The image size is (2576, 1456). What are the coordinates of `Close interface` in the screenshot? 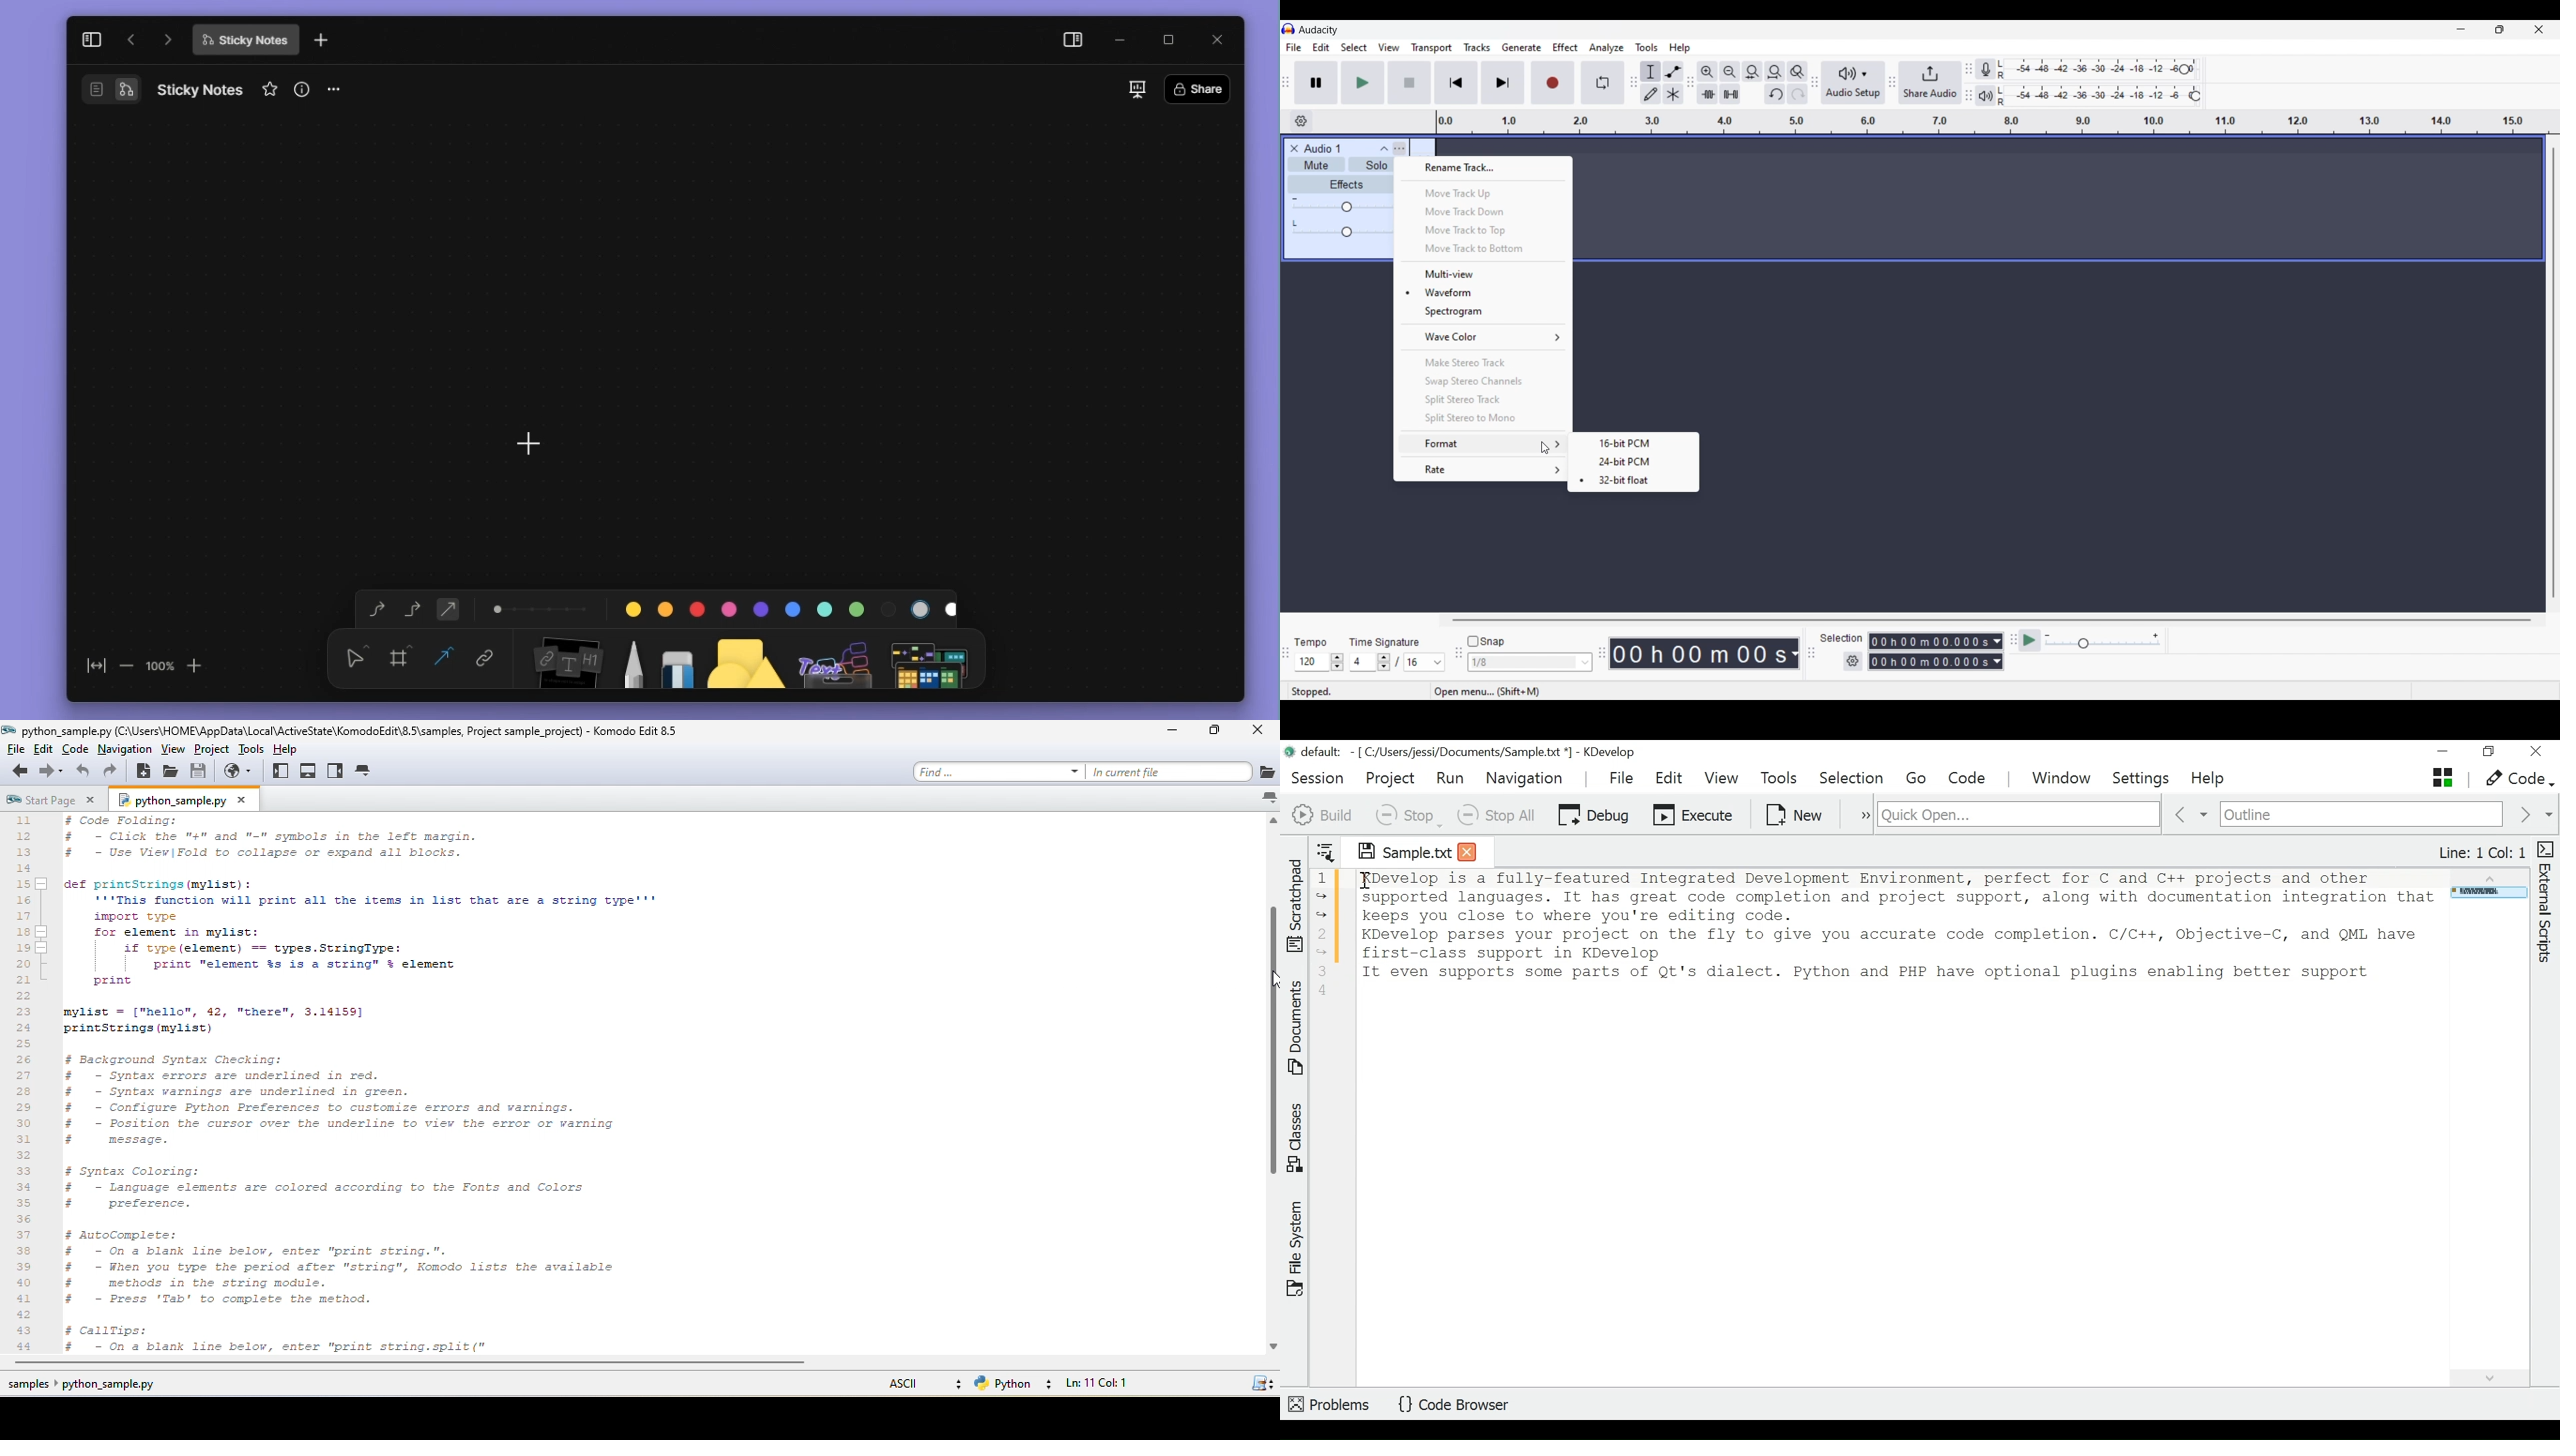 It's located at (2539, 29).